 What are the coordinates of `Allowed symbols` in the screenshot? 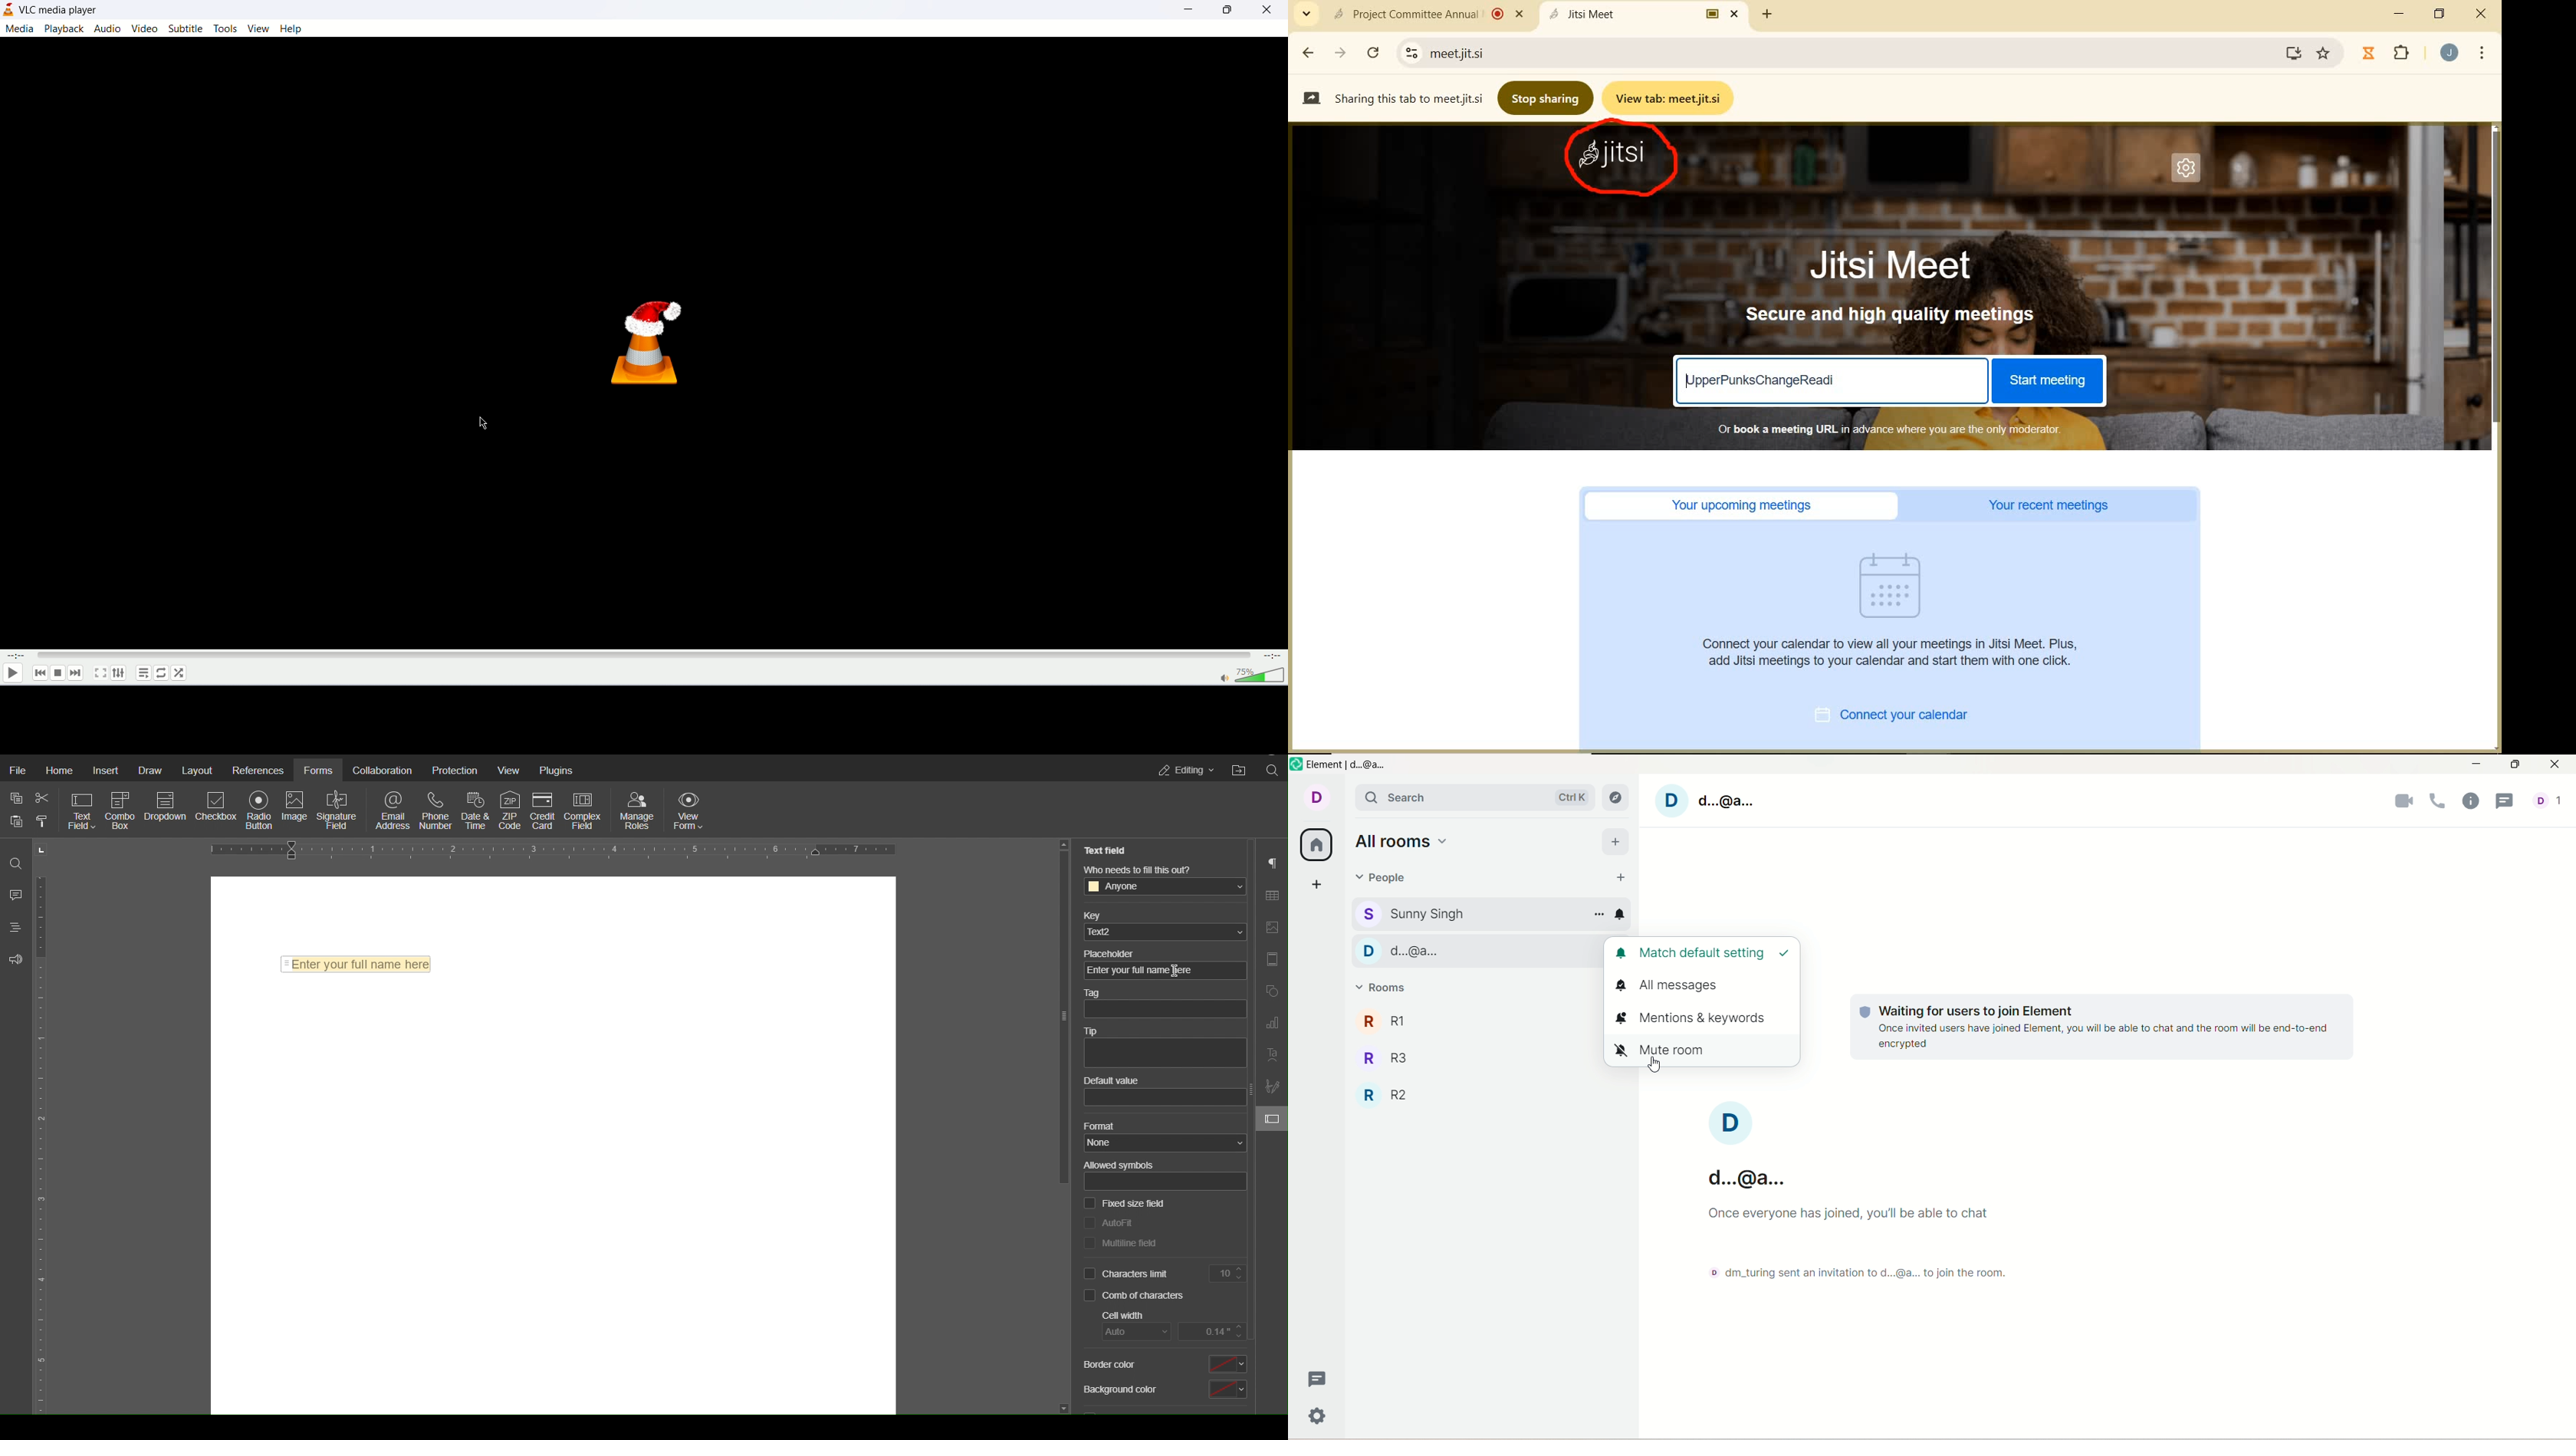 It's located at (1166, 1176).